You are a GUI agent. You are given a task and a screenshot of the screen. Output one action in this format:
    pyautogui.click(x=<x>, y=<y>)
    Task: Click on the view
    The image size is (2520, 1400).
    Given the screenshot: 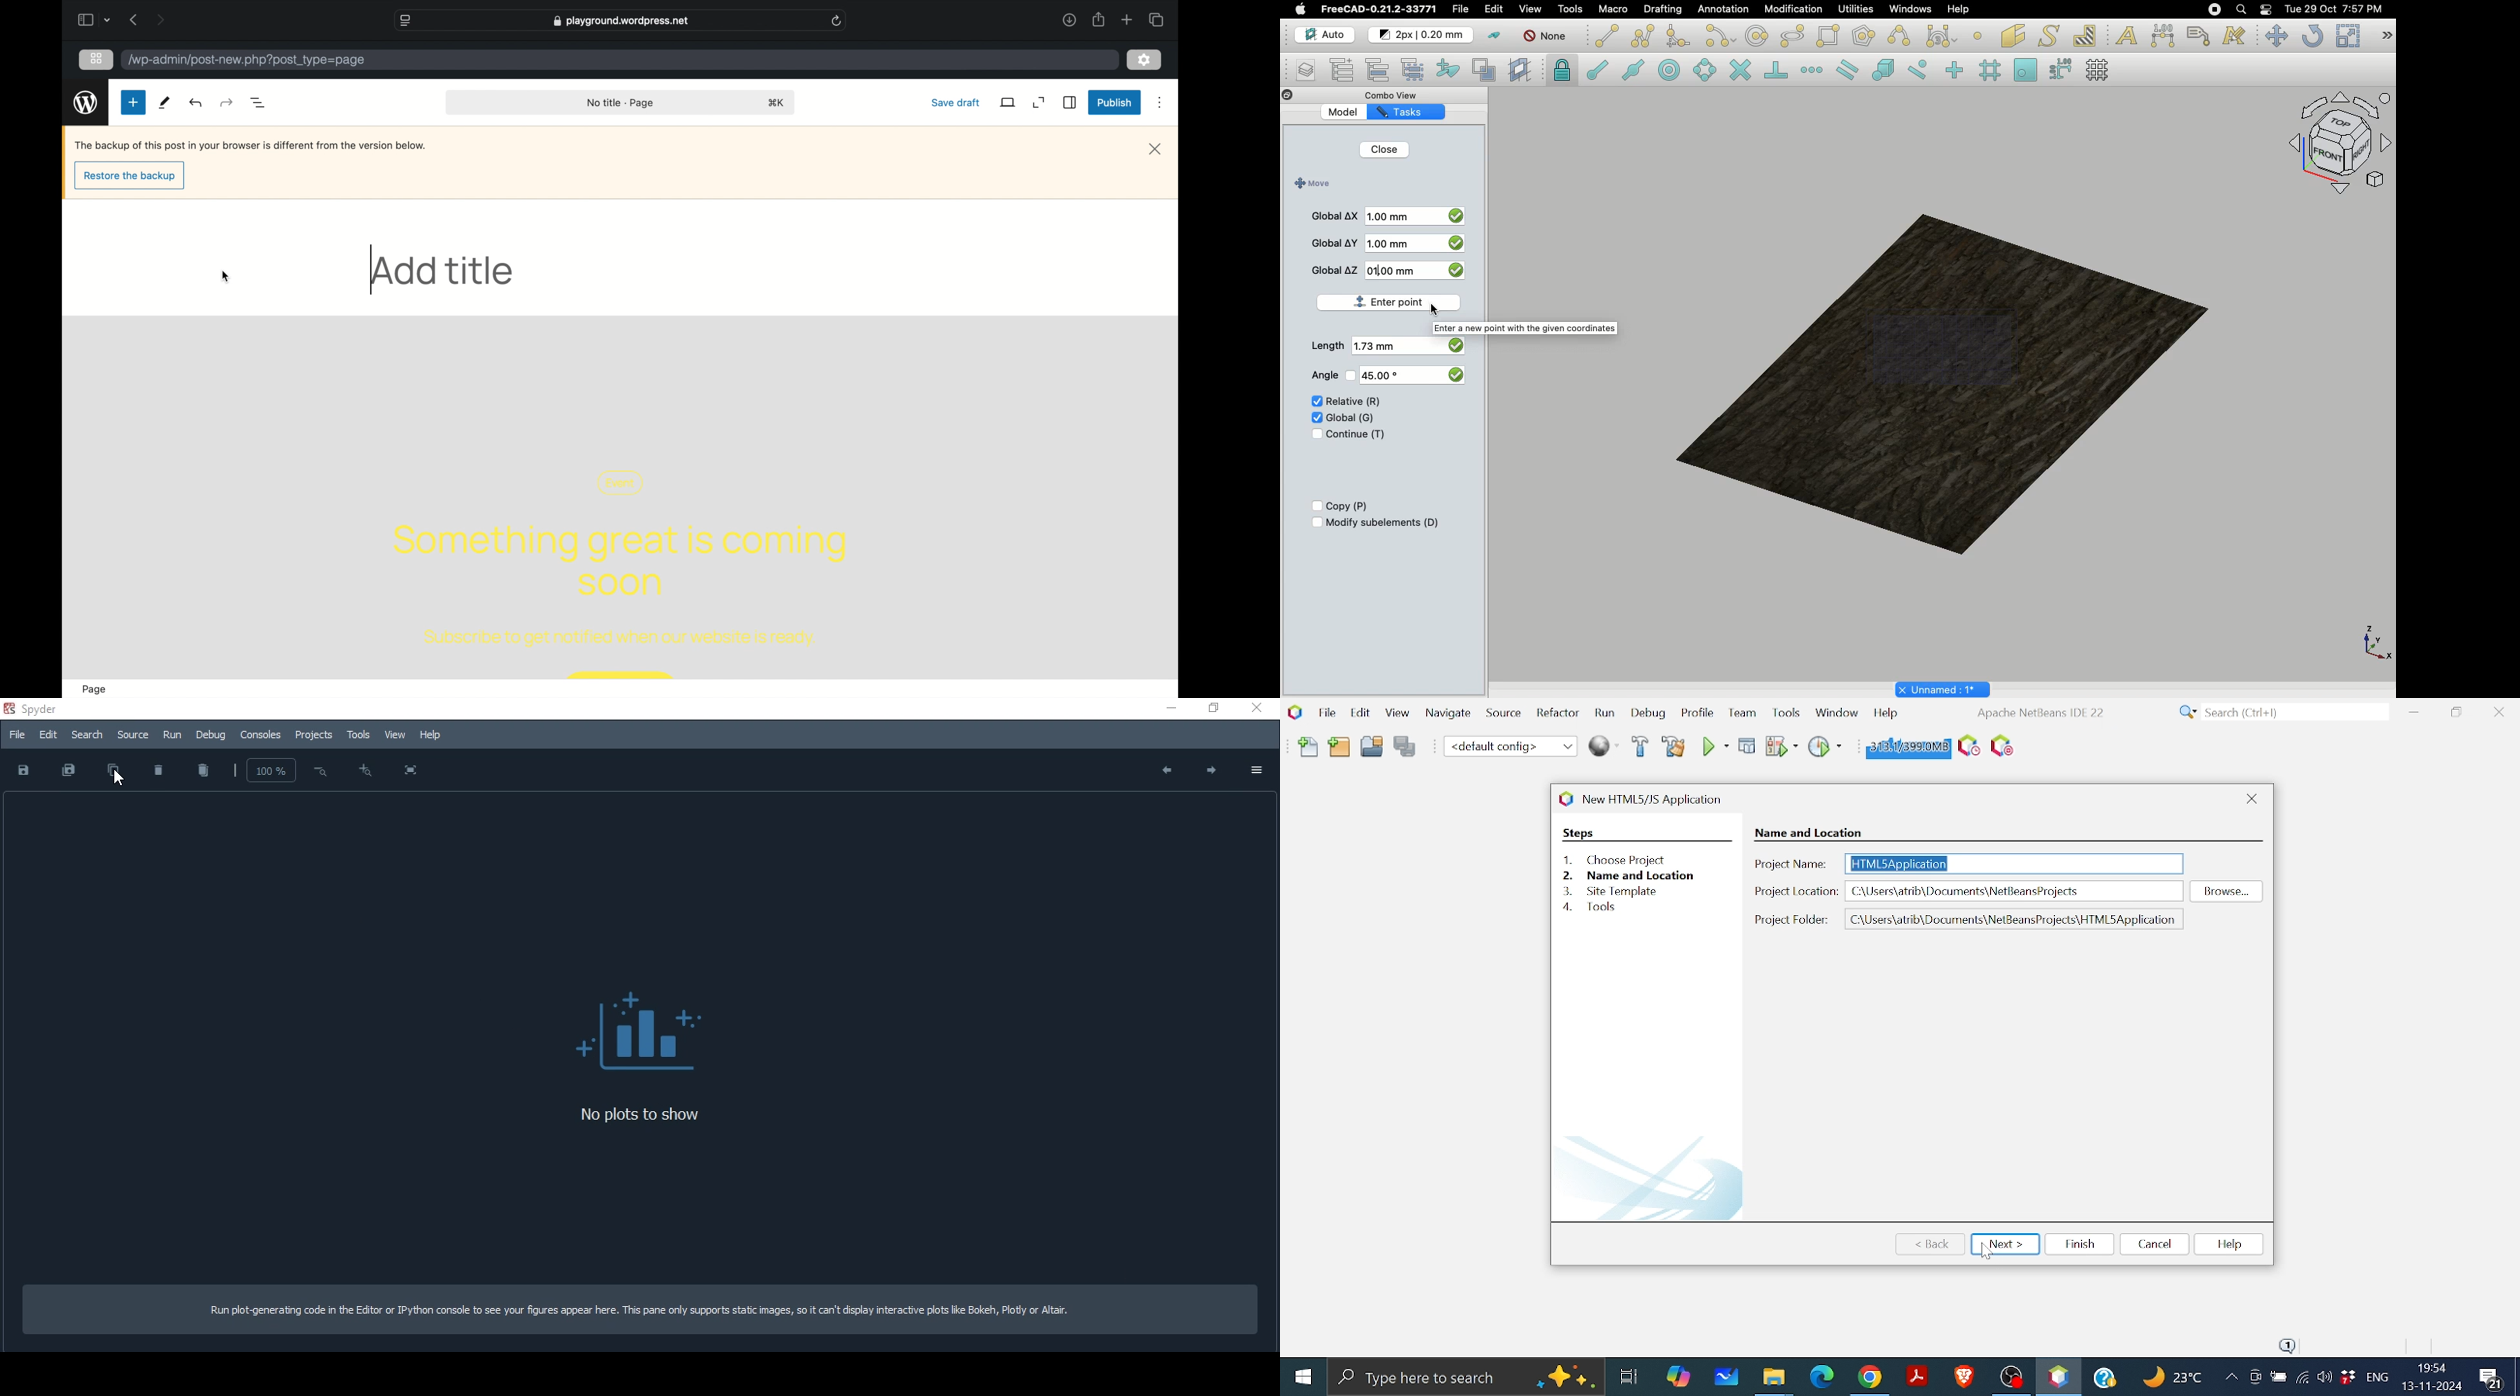 What is the action you would take?
    pyautogui.click(x=1008, y=103)
    